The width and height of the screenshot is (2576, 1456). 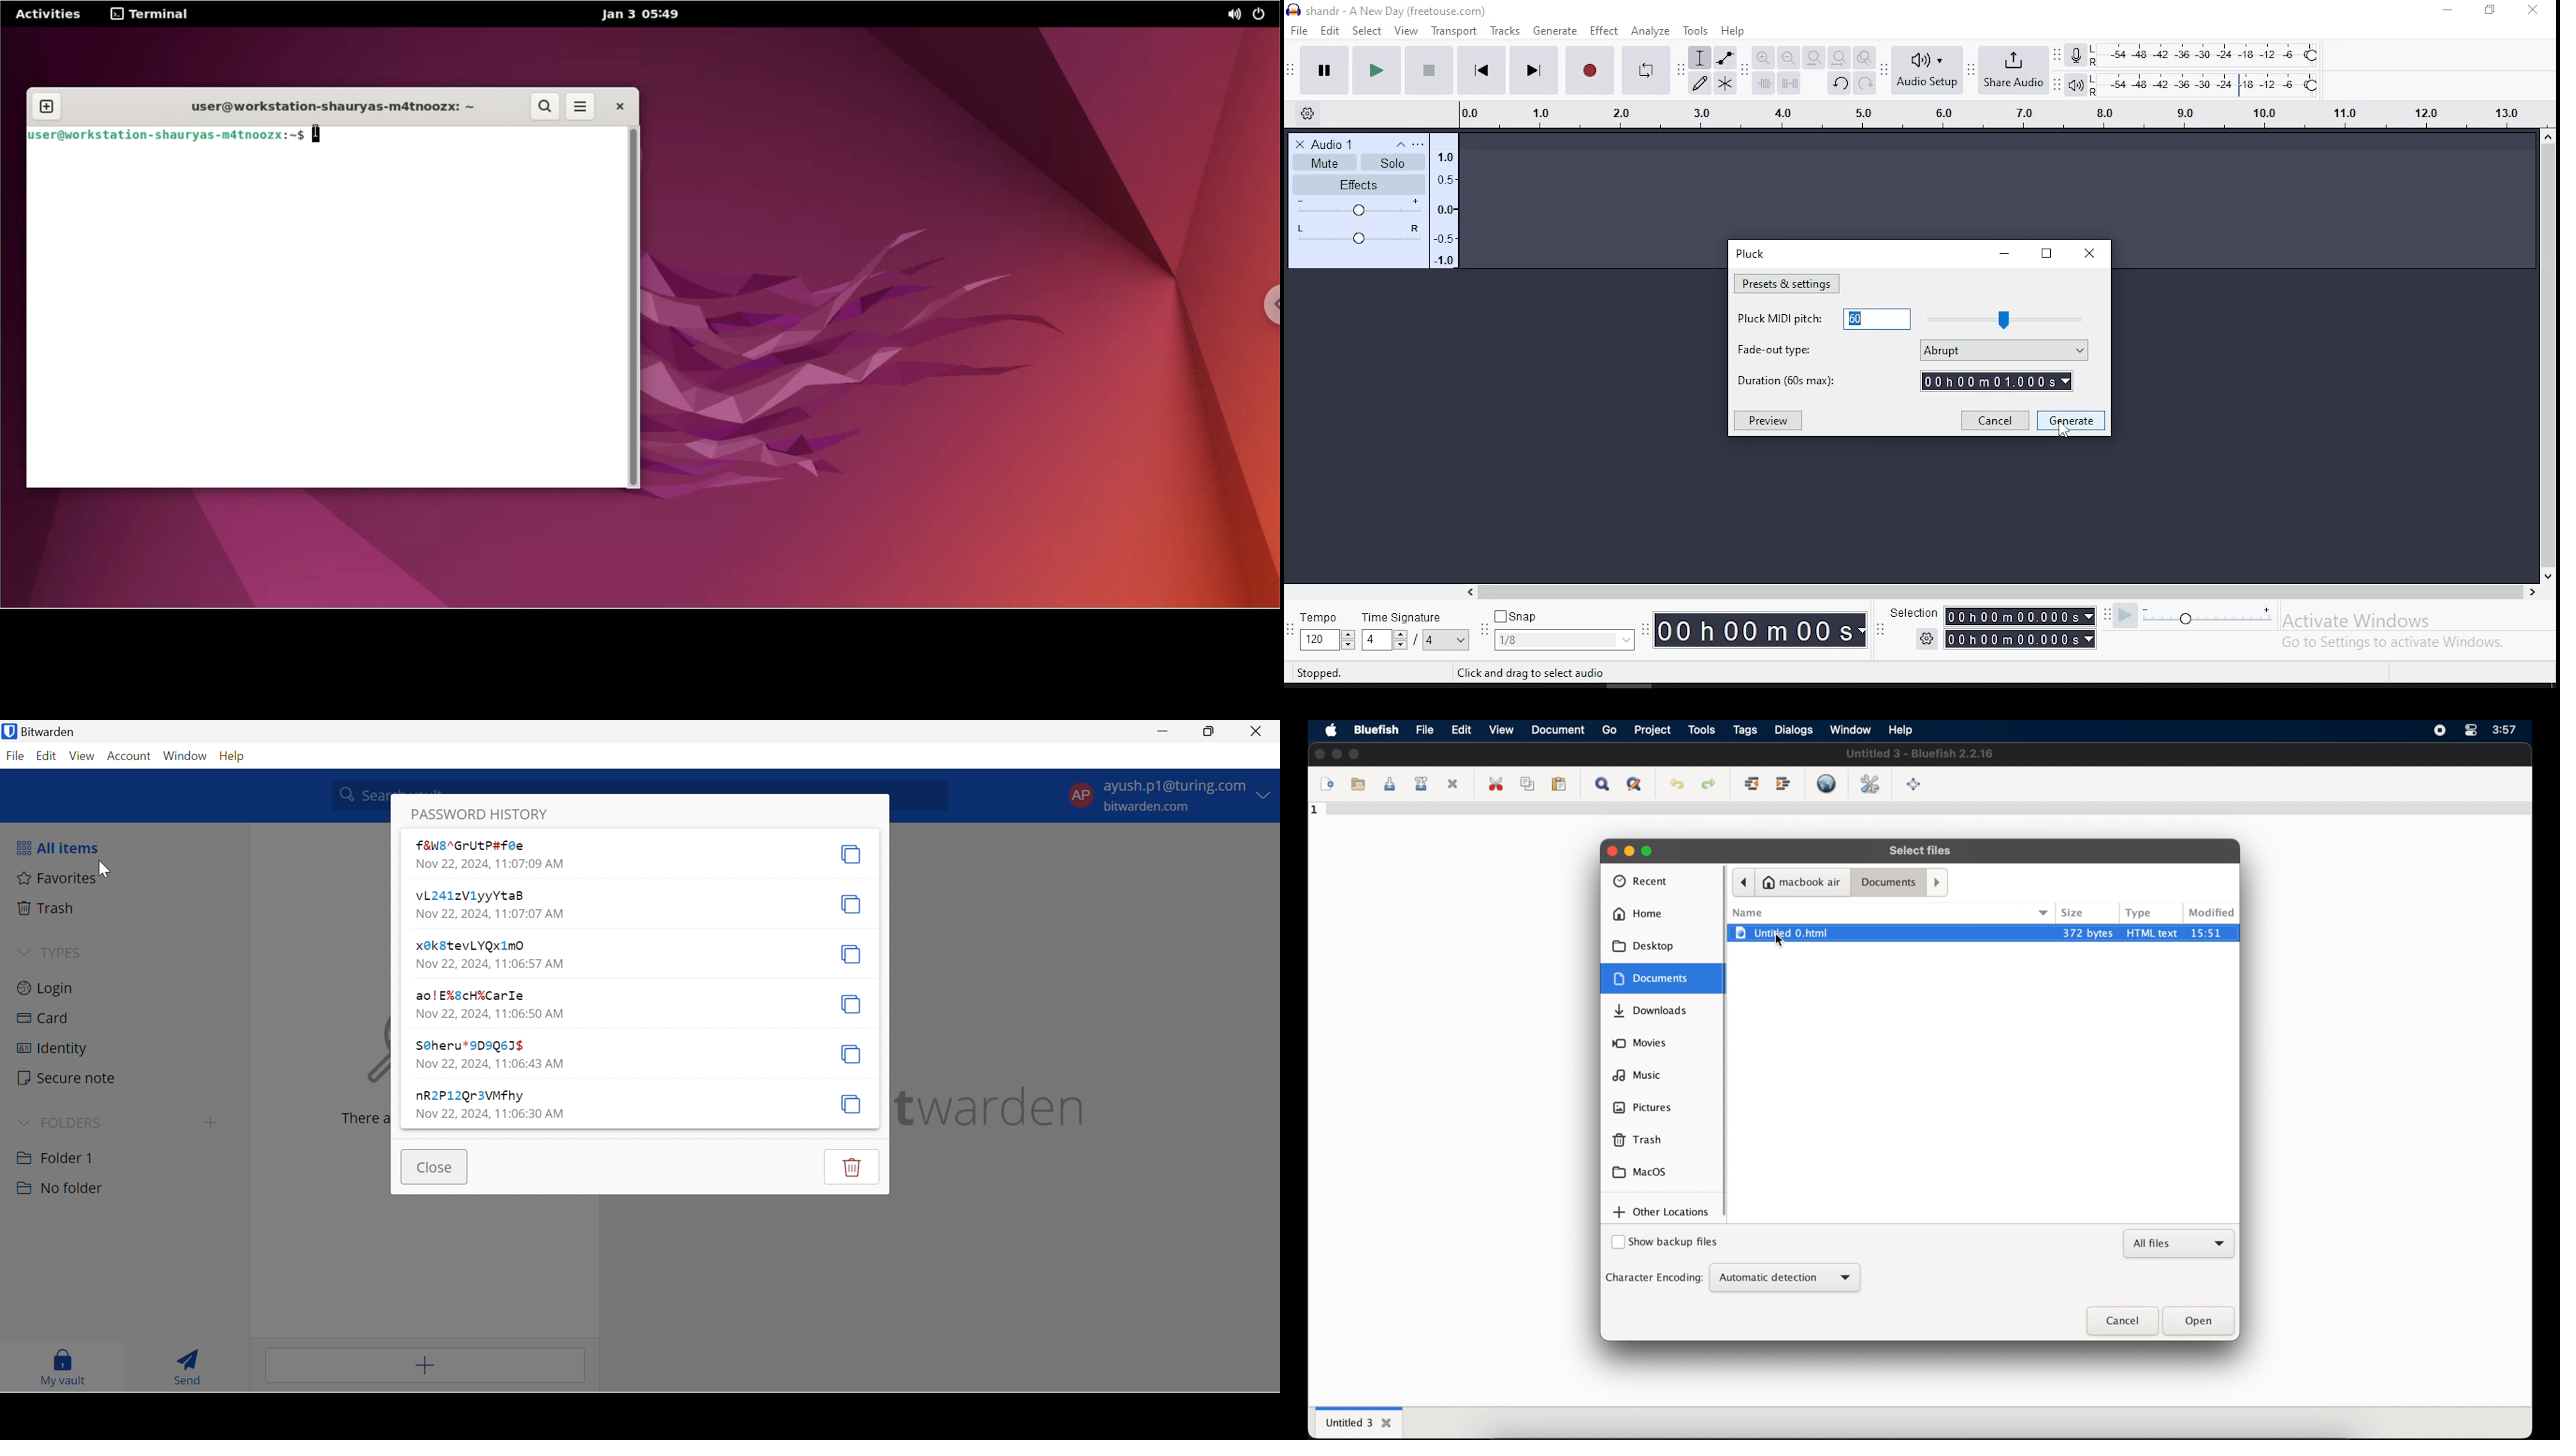 What do you see at coordinates (2004, 319) in the screenshot?
I see `pluck midi pitch slider` at bounding box center [2004, 319].